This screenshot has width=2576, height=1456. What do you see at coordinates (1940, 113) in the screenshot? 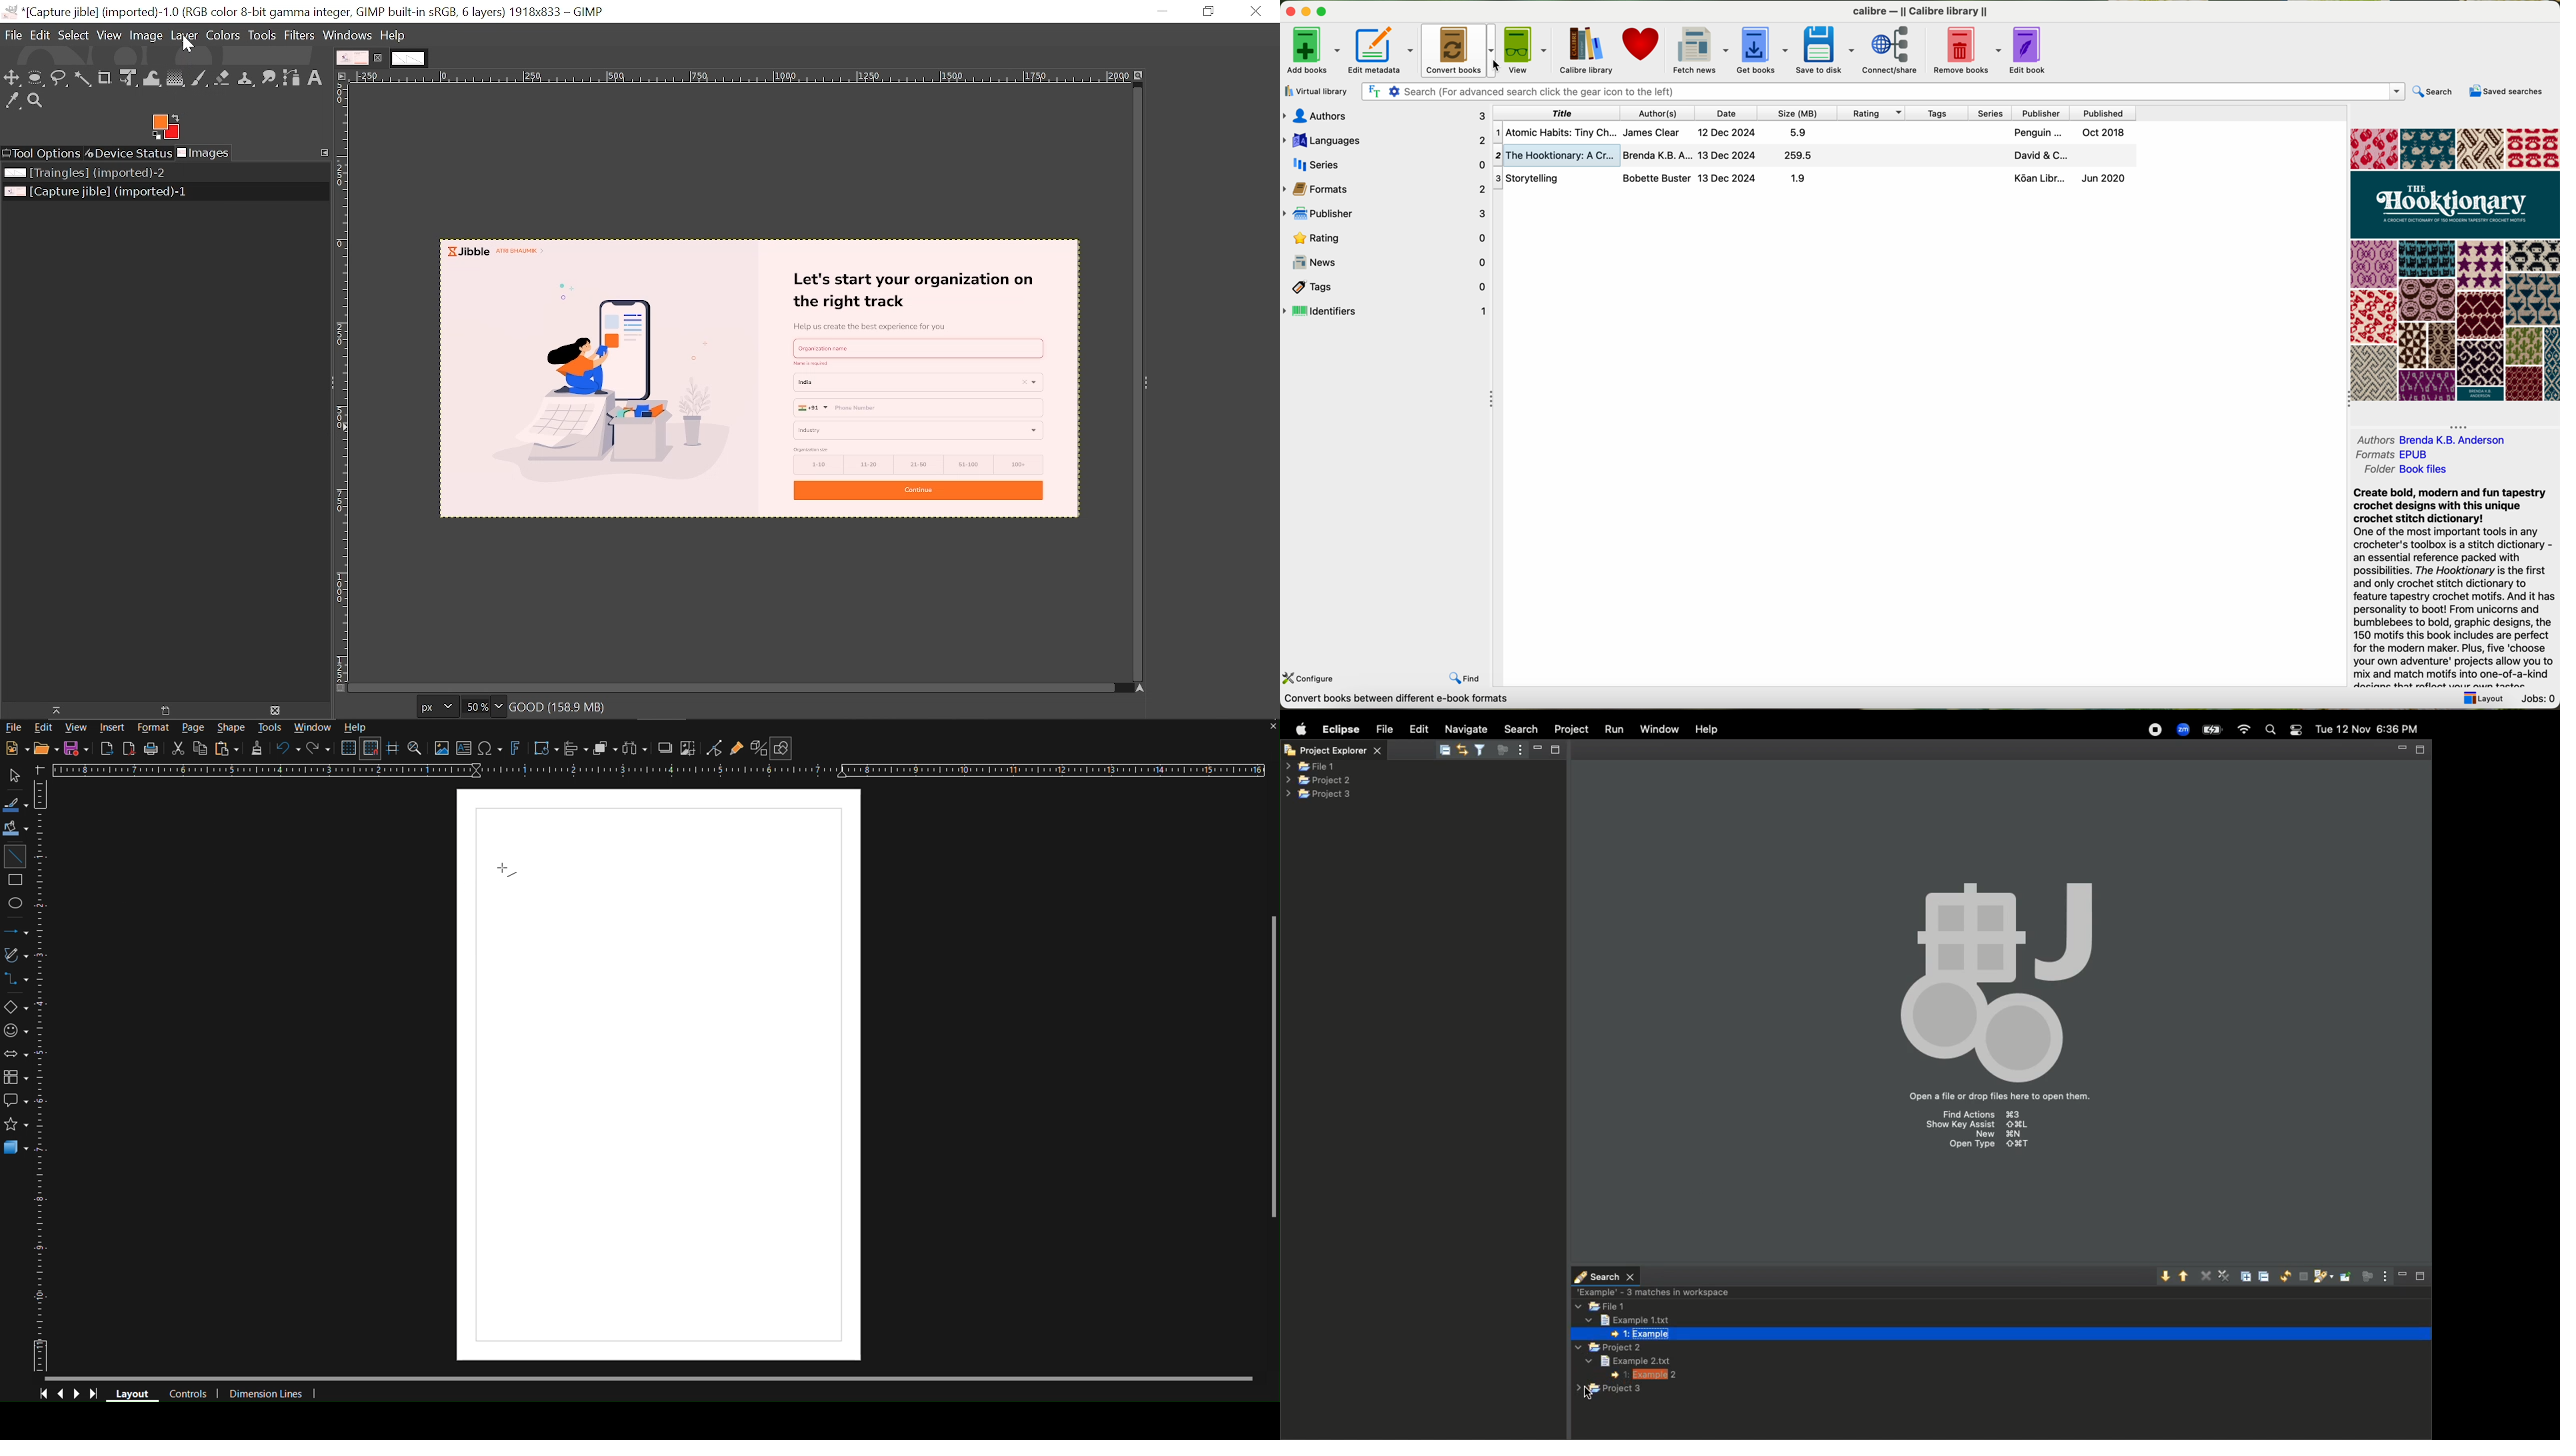
I see `tags` at bounding box center [1940, 113].